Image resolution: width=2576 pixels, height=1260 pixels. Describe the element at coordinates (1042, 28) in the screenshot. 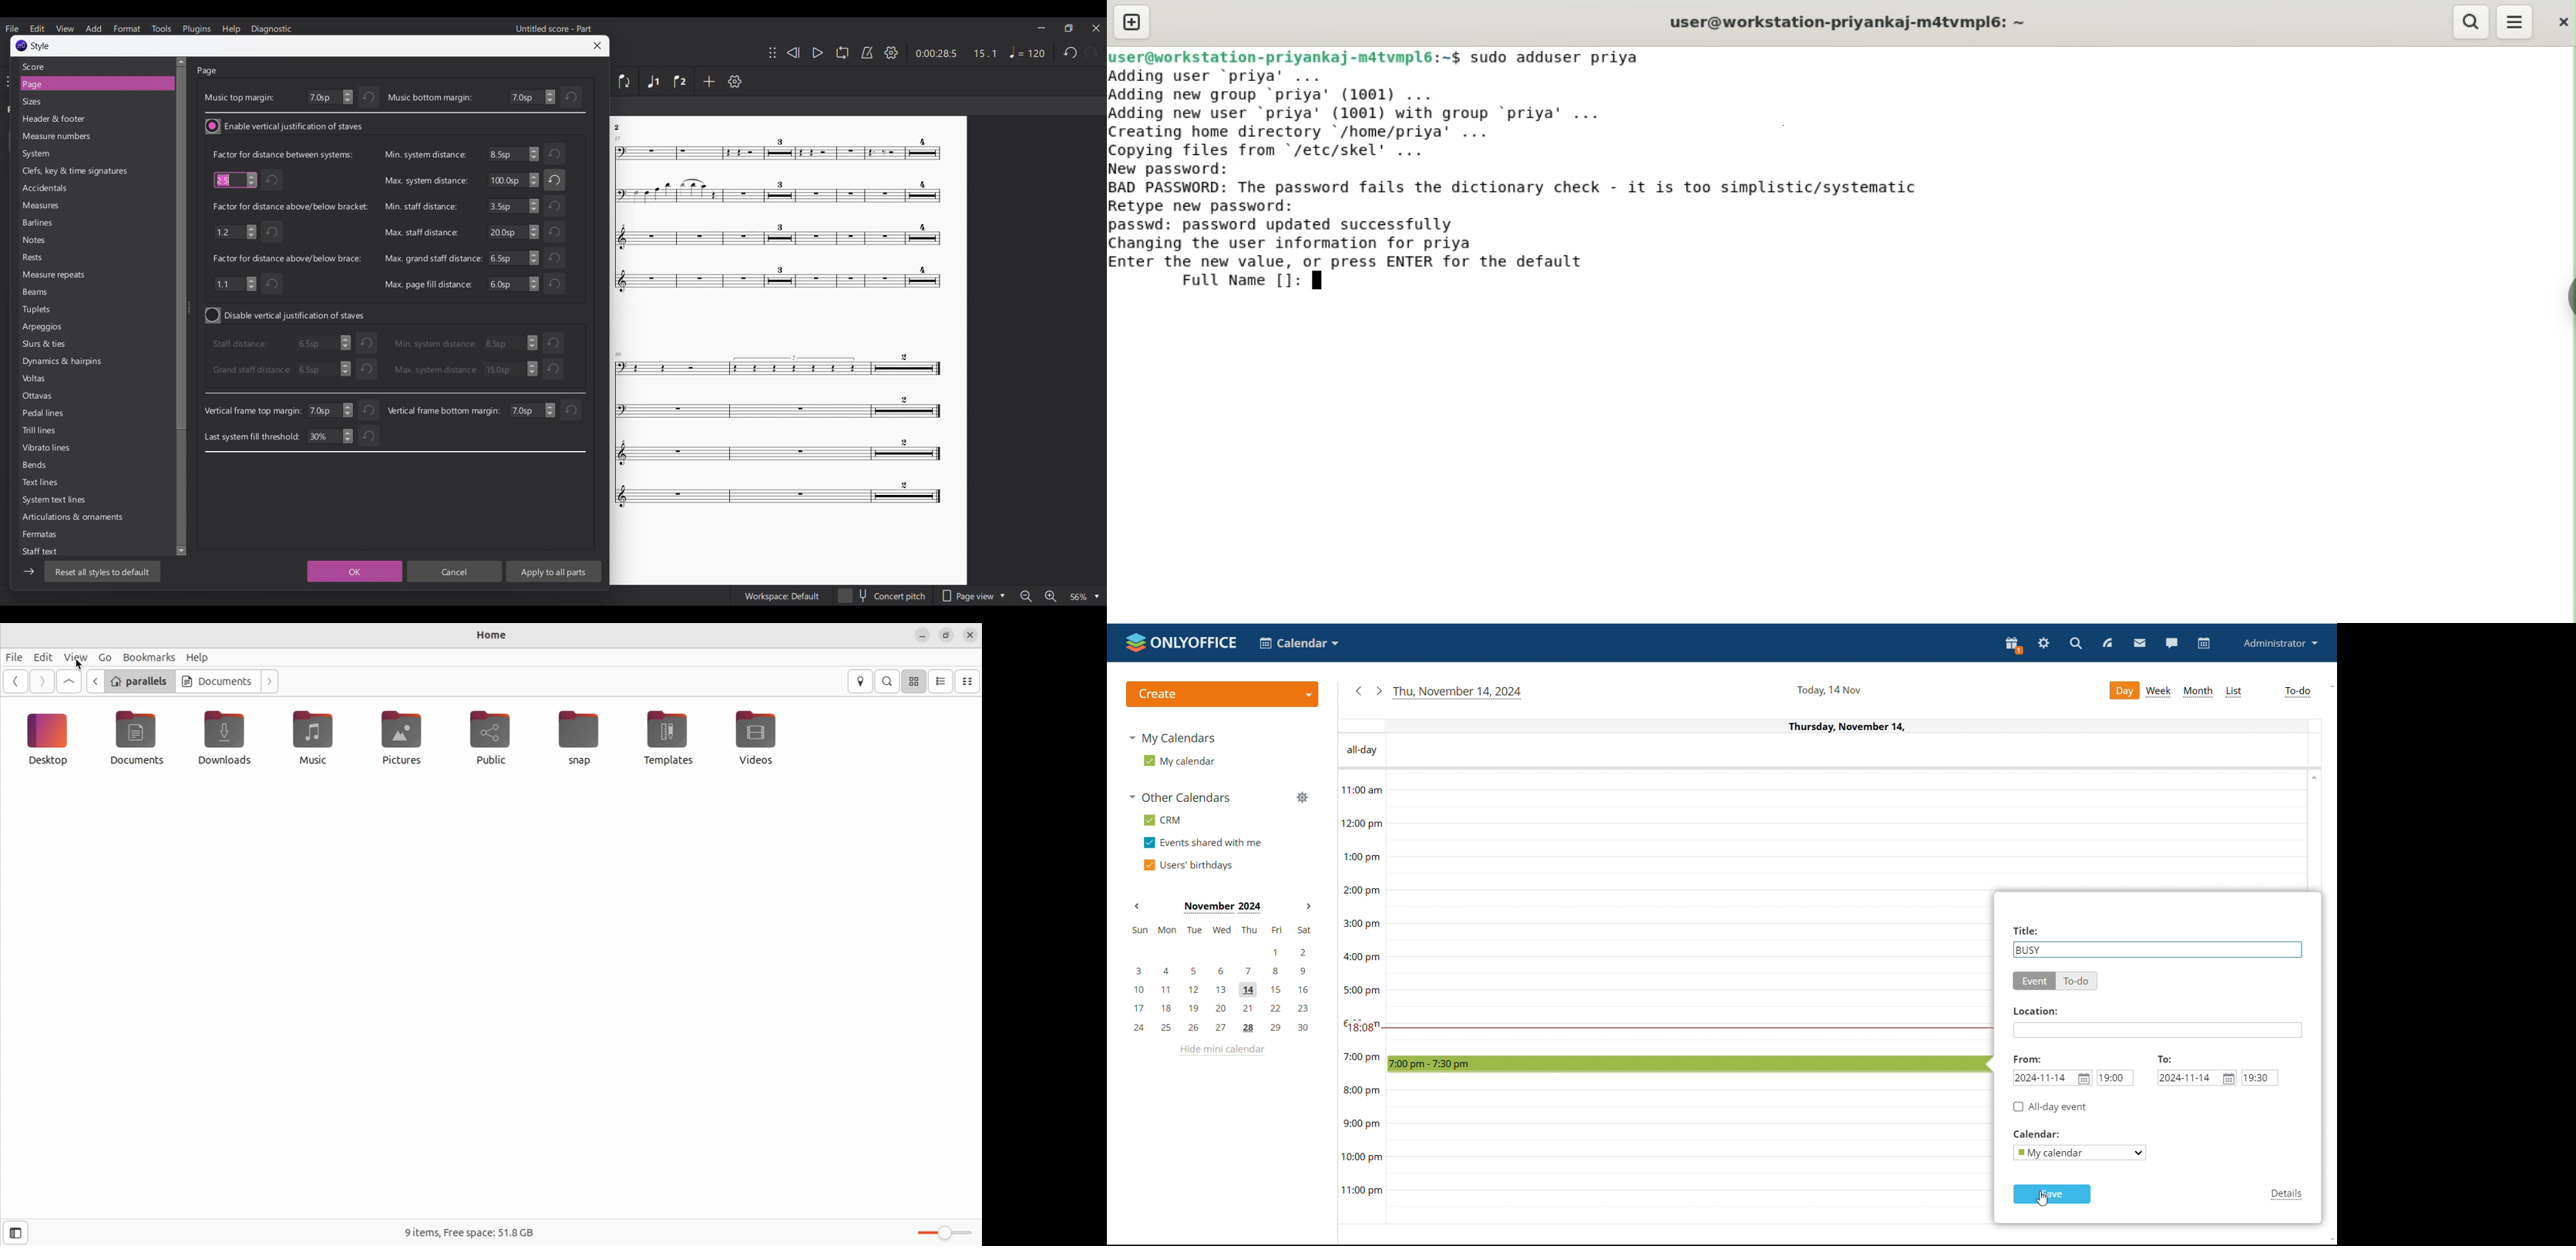

I see `Minimize` at that location.